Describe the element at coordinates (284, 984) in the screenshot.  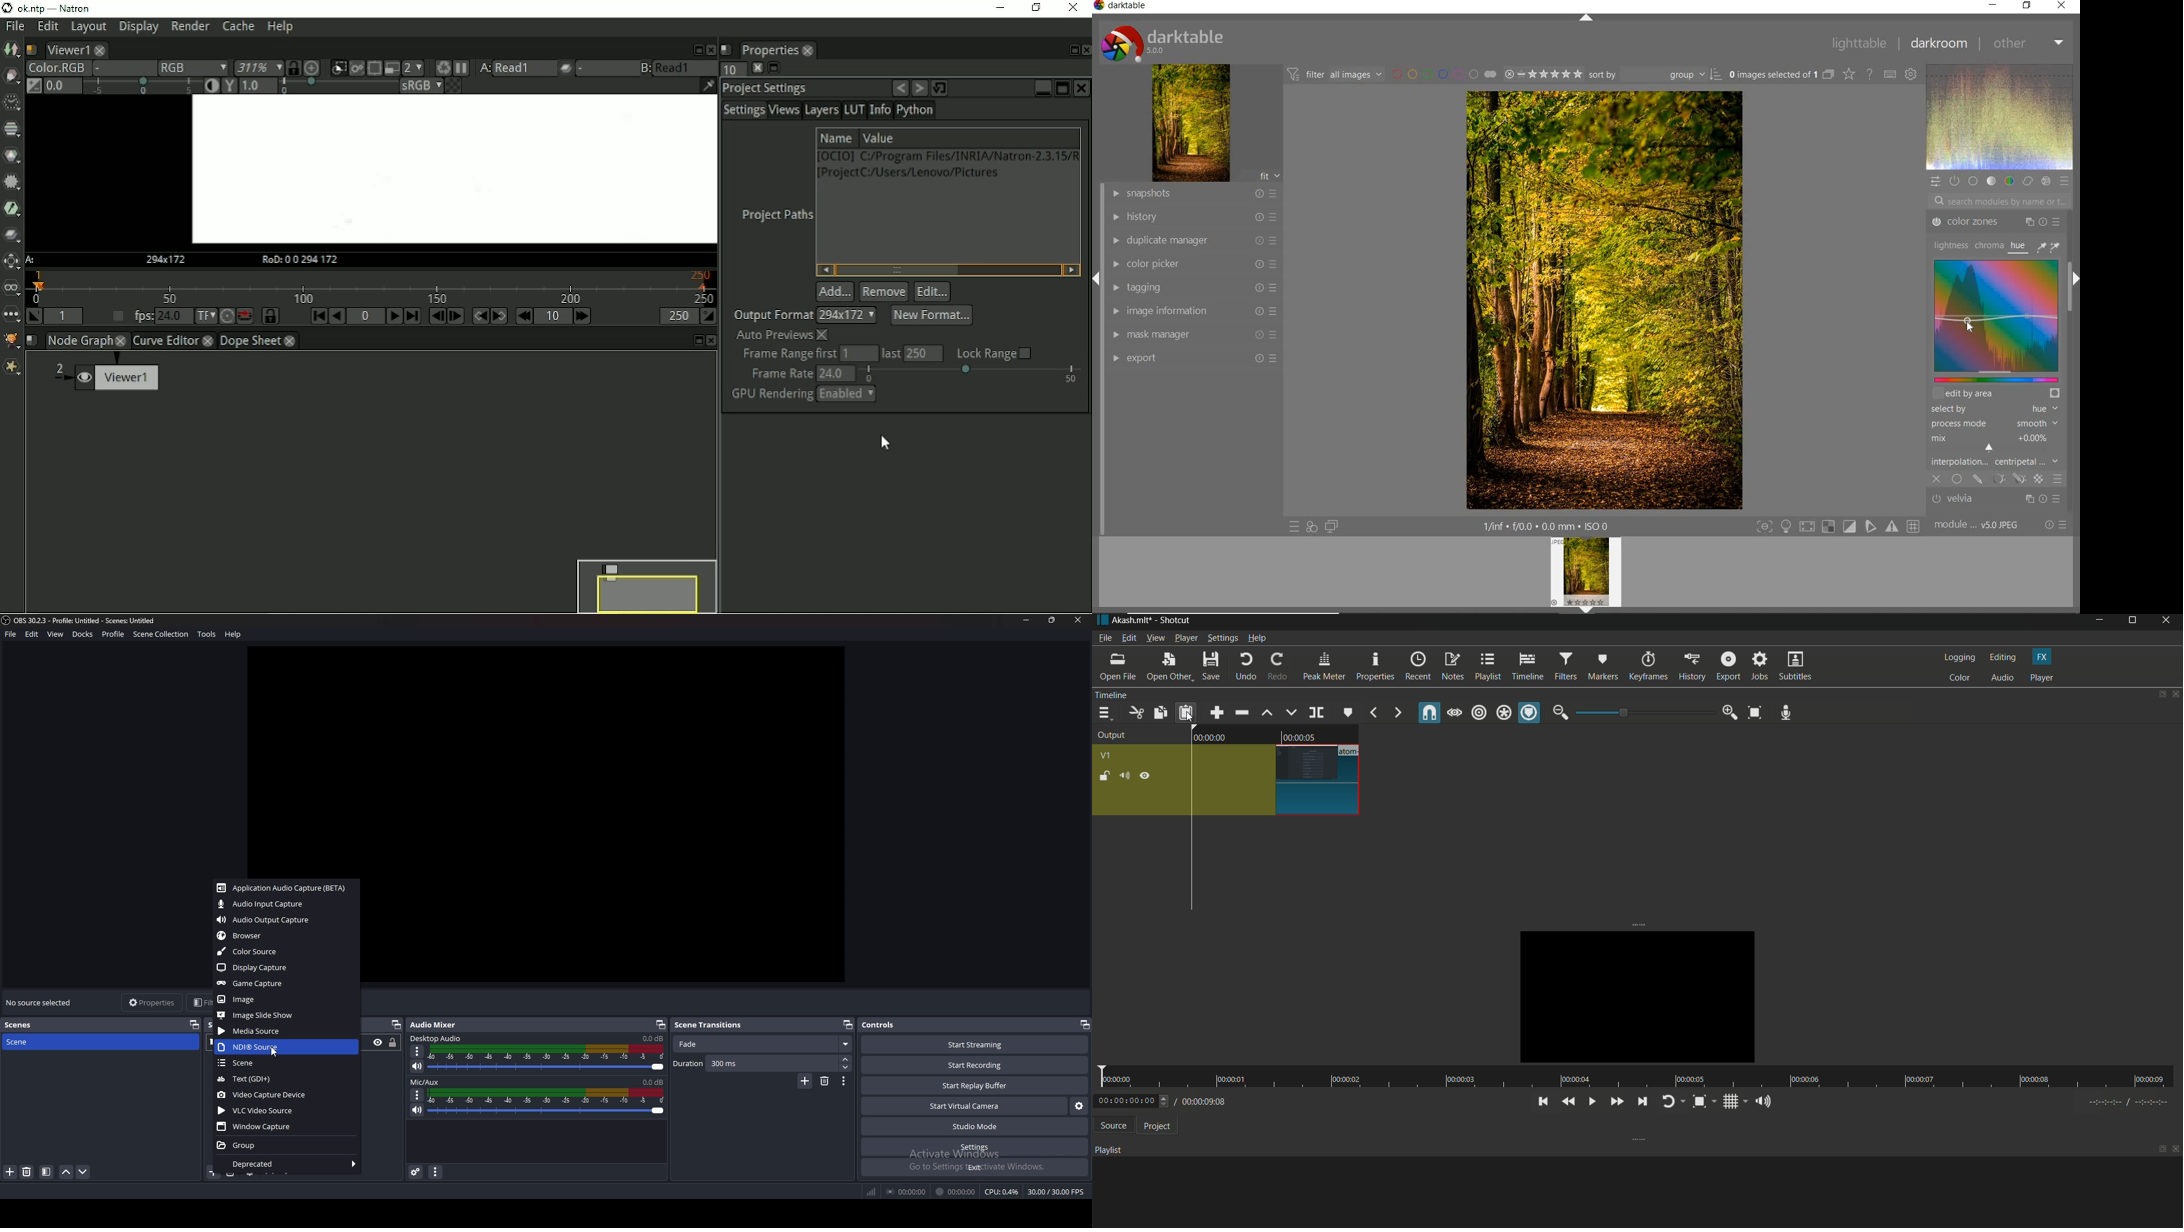
I see `game capture` at that location.